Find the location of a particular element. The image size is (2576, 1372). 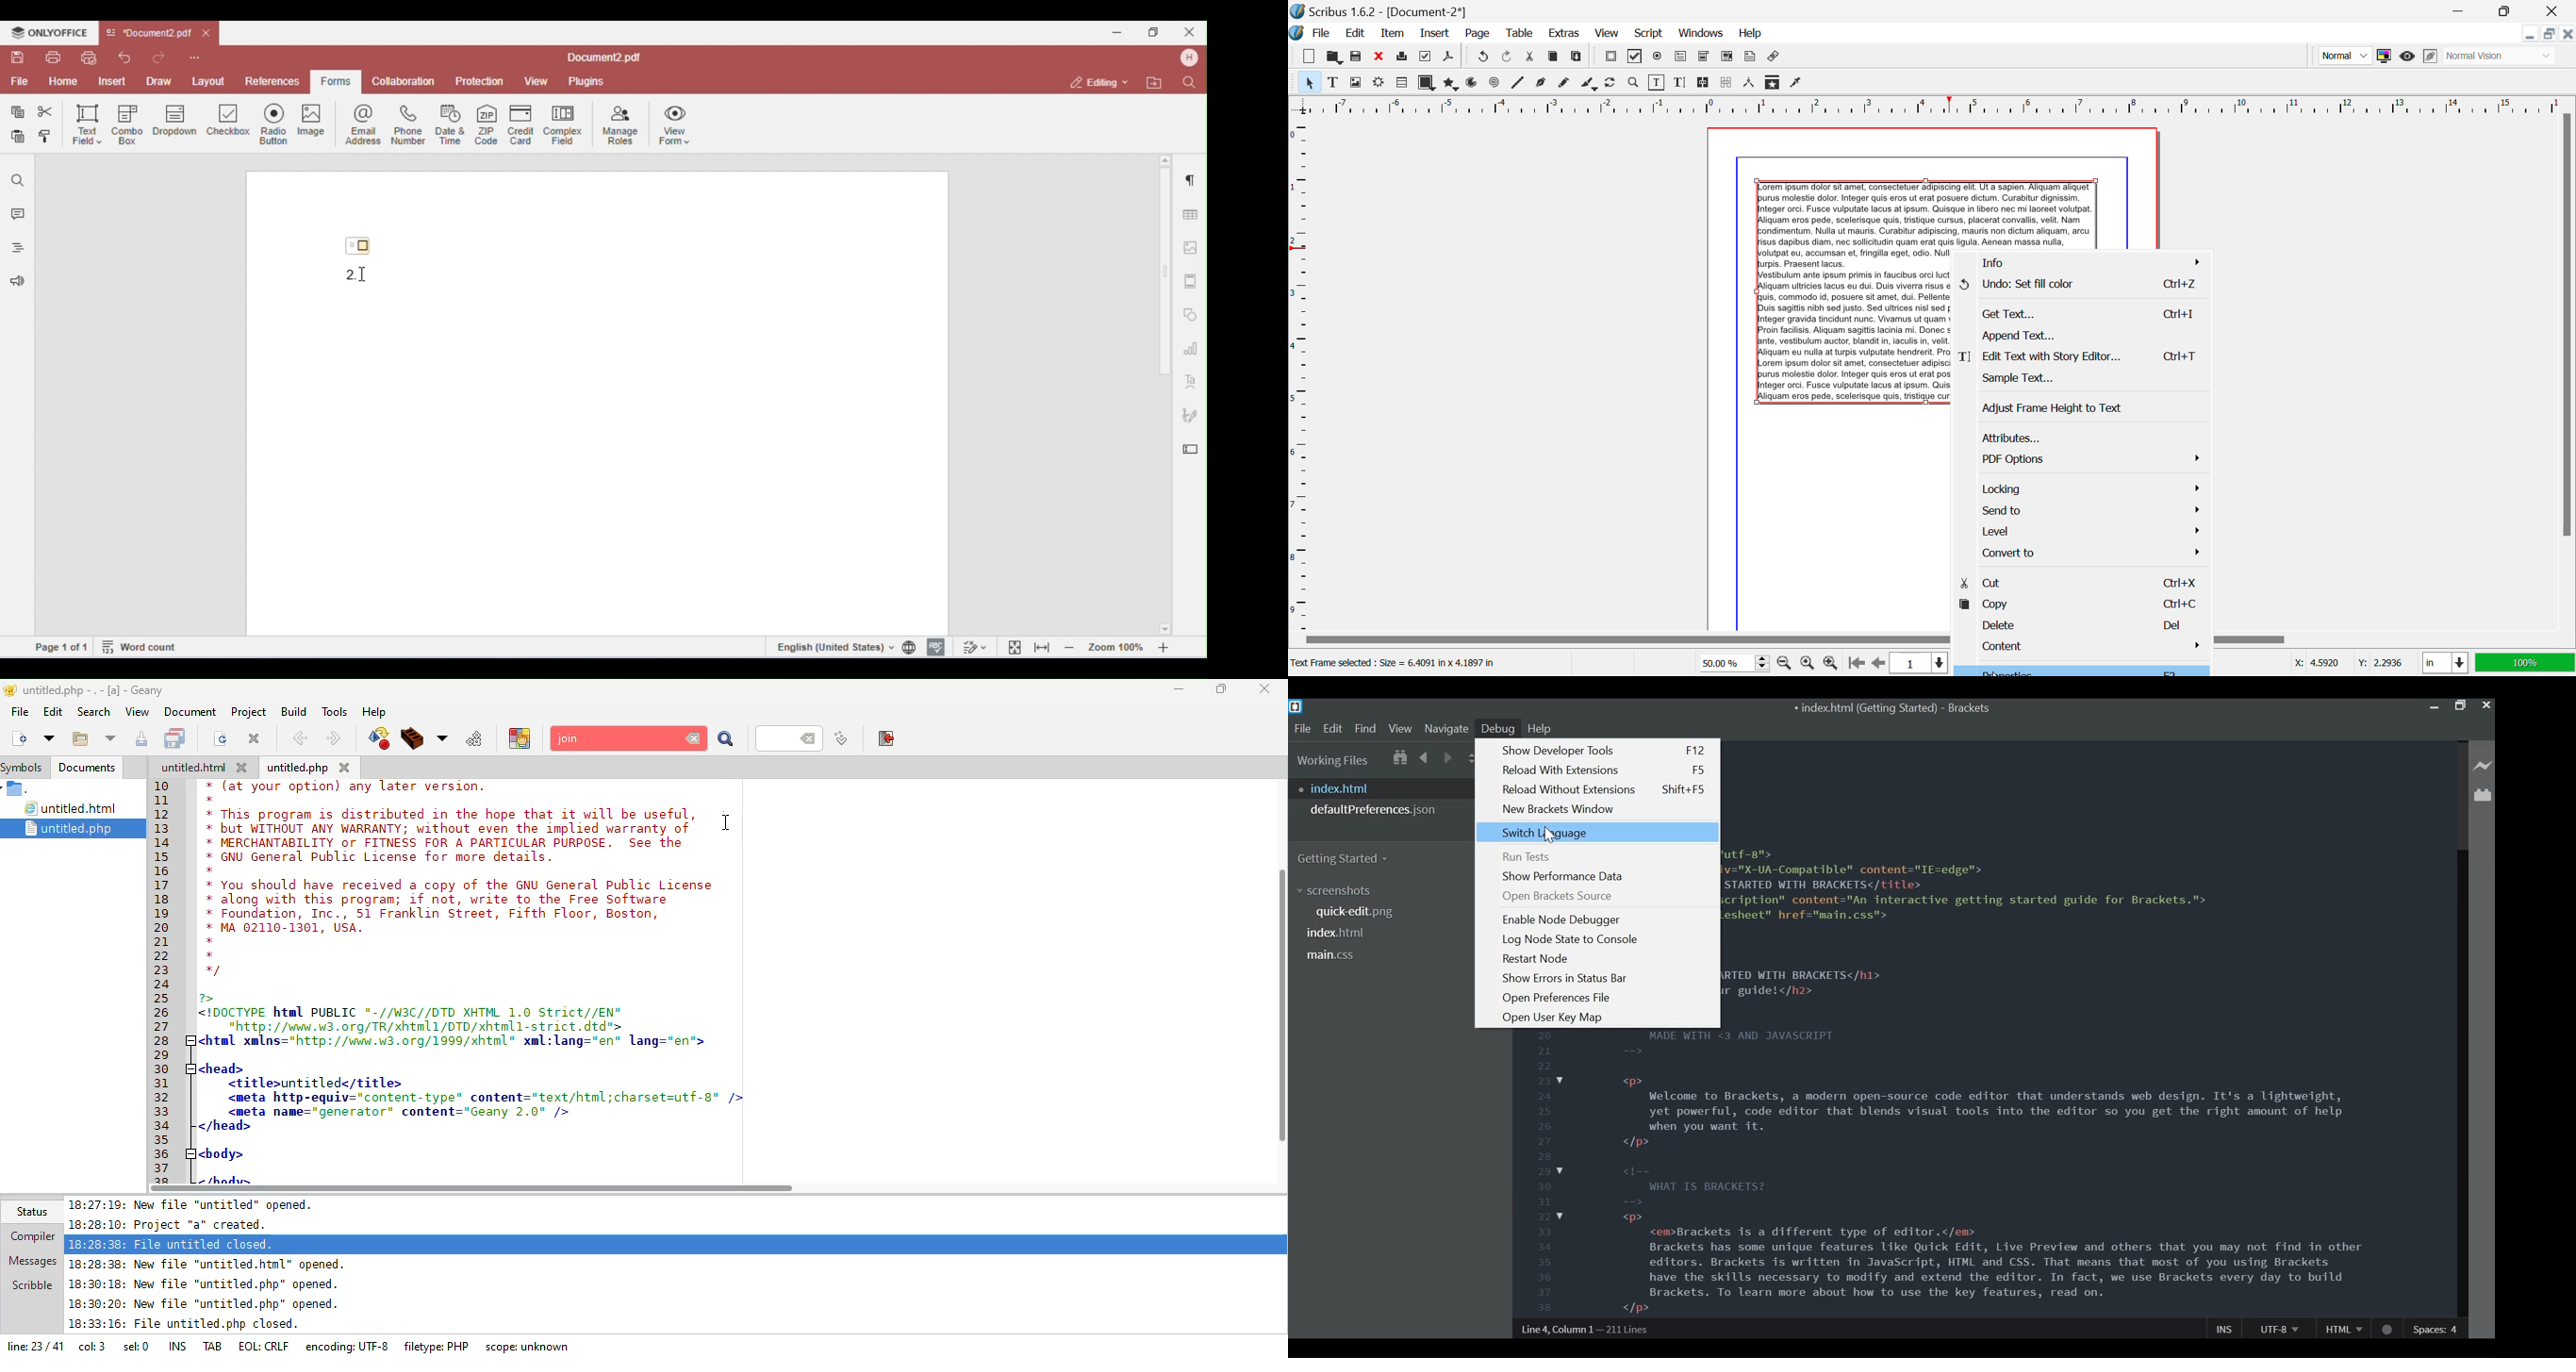

Table is located at coordinates (1521, 34).